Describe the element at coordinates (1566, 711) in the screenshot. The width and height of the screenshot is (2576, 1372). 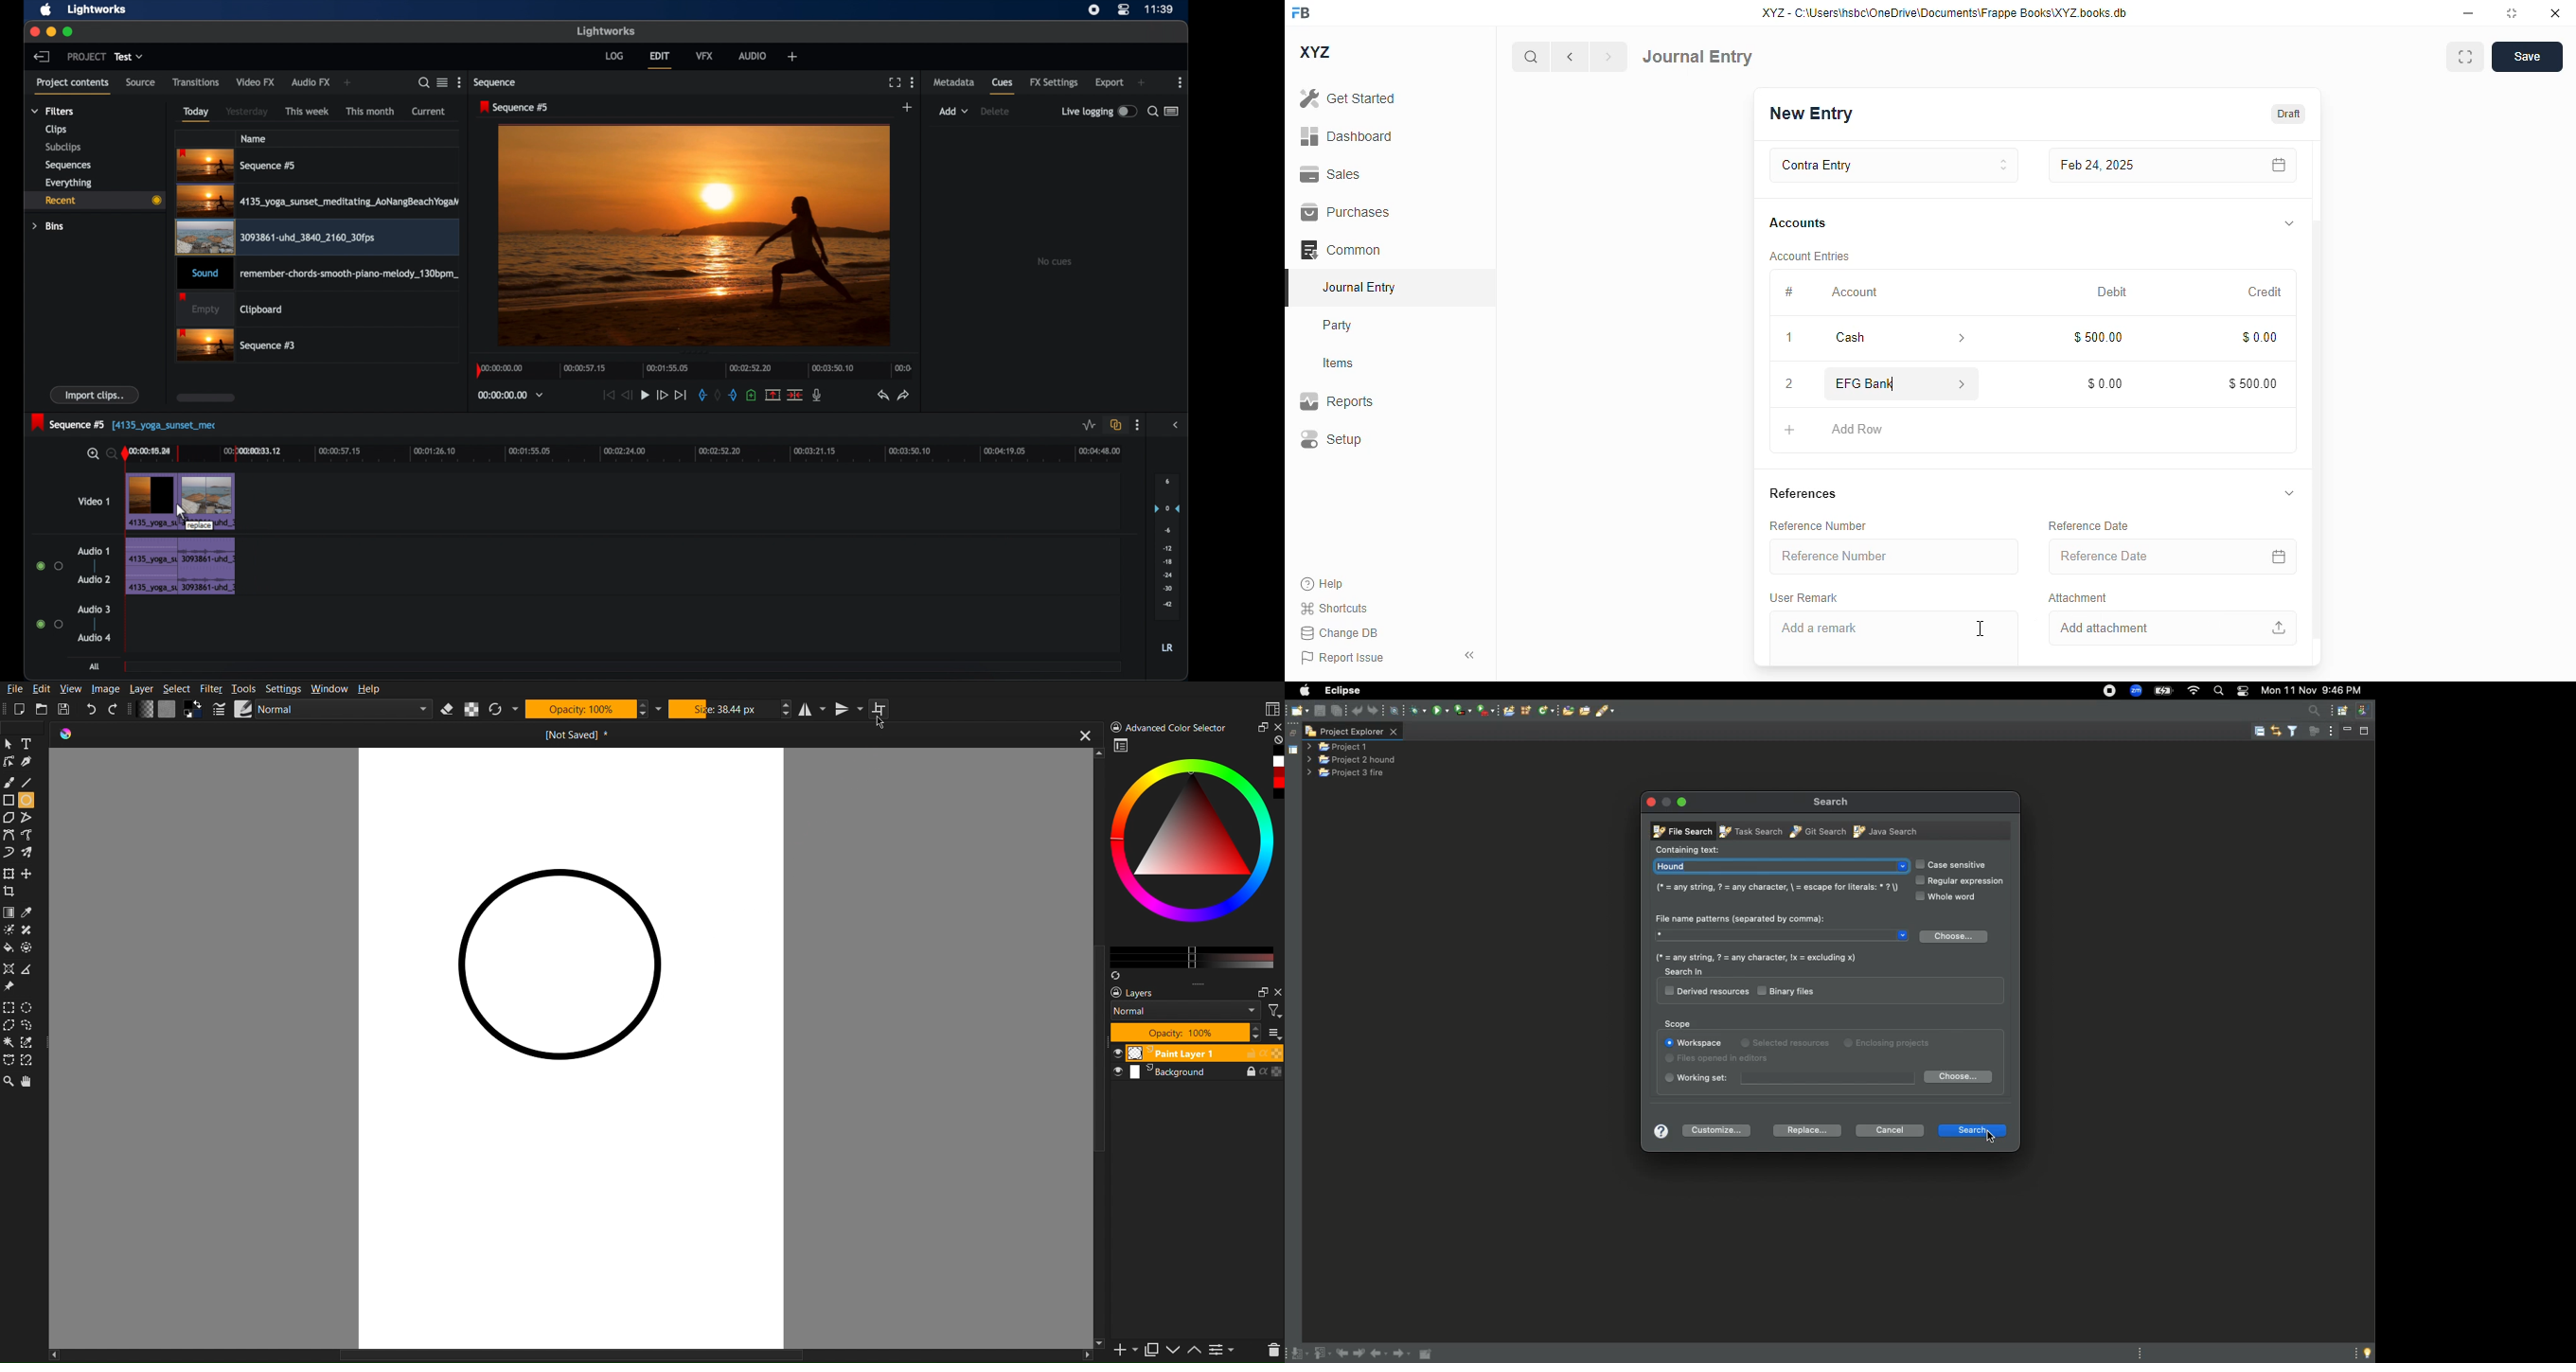
I see `open type` at that location.